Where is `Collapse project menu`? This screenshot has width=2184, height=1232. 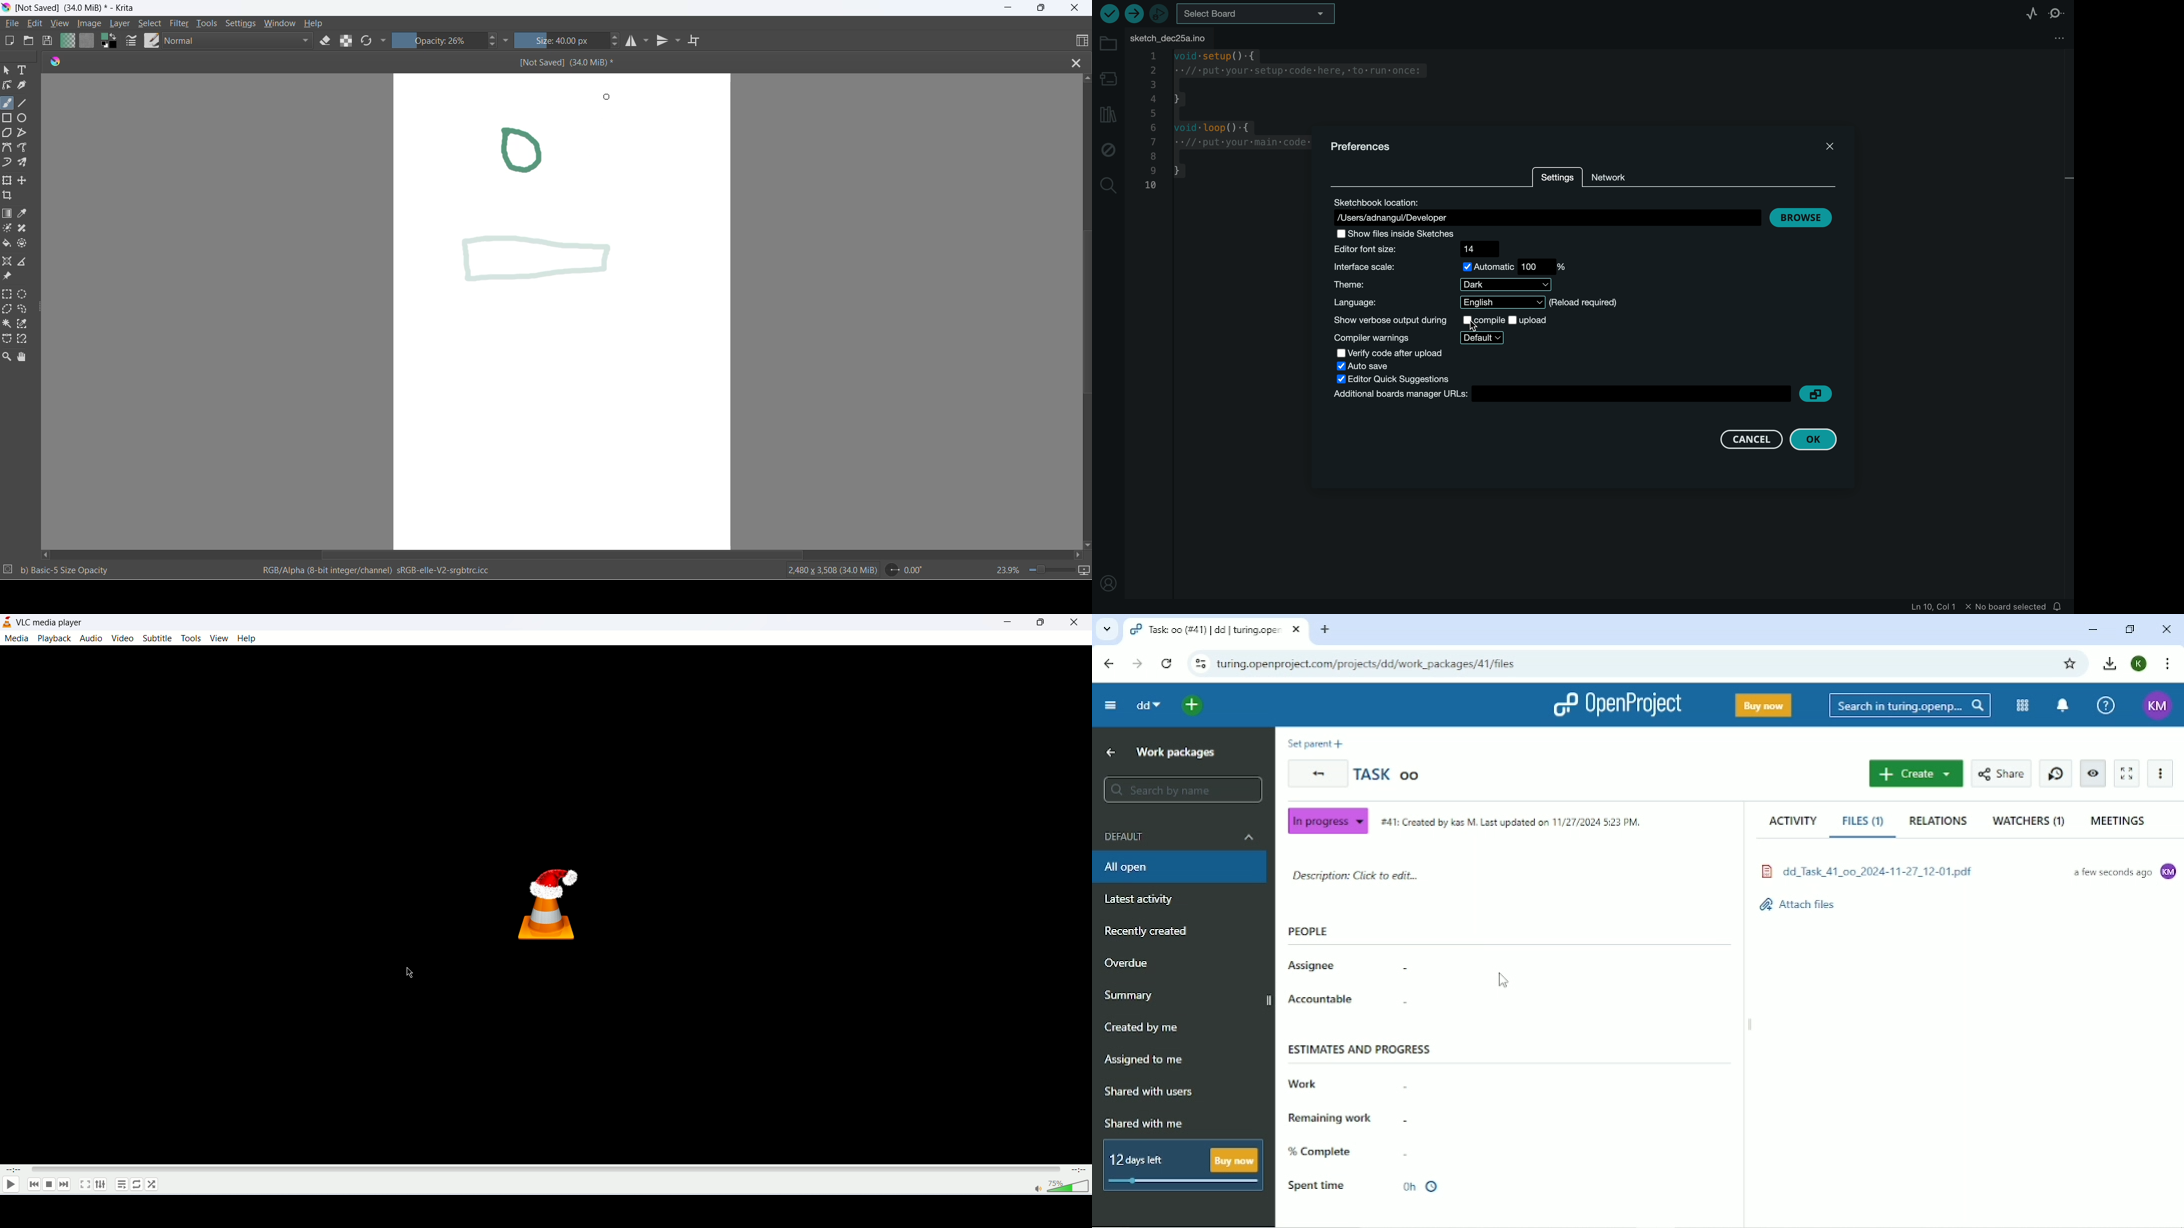 Collapse project menu is located at coordinates (1109, 705).